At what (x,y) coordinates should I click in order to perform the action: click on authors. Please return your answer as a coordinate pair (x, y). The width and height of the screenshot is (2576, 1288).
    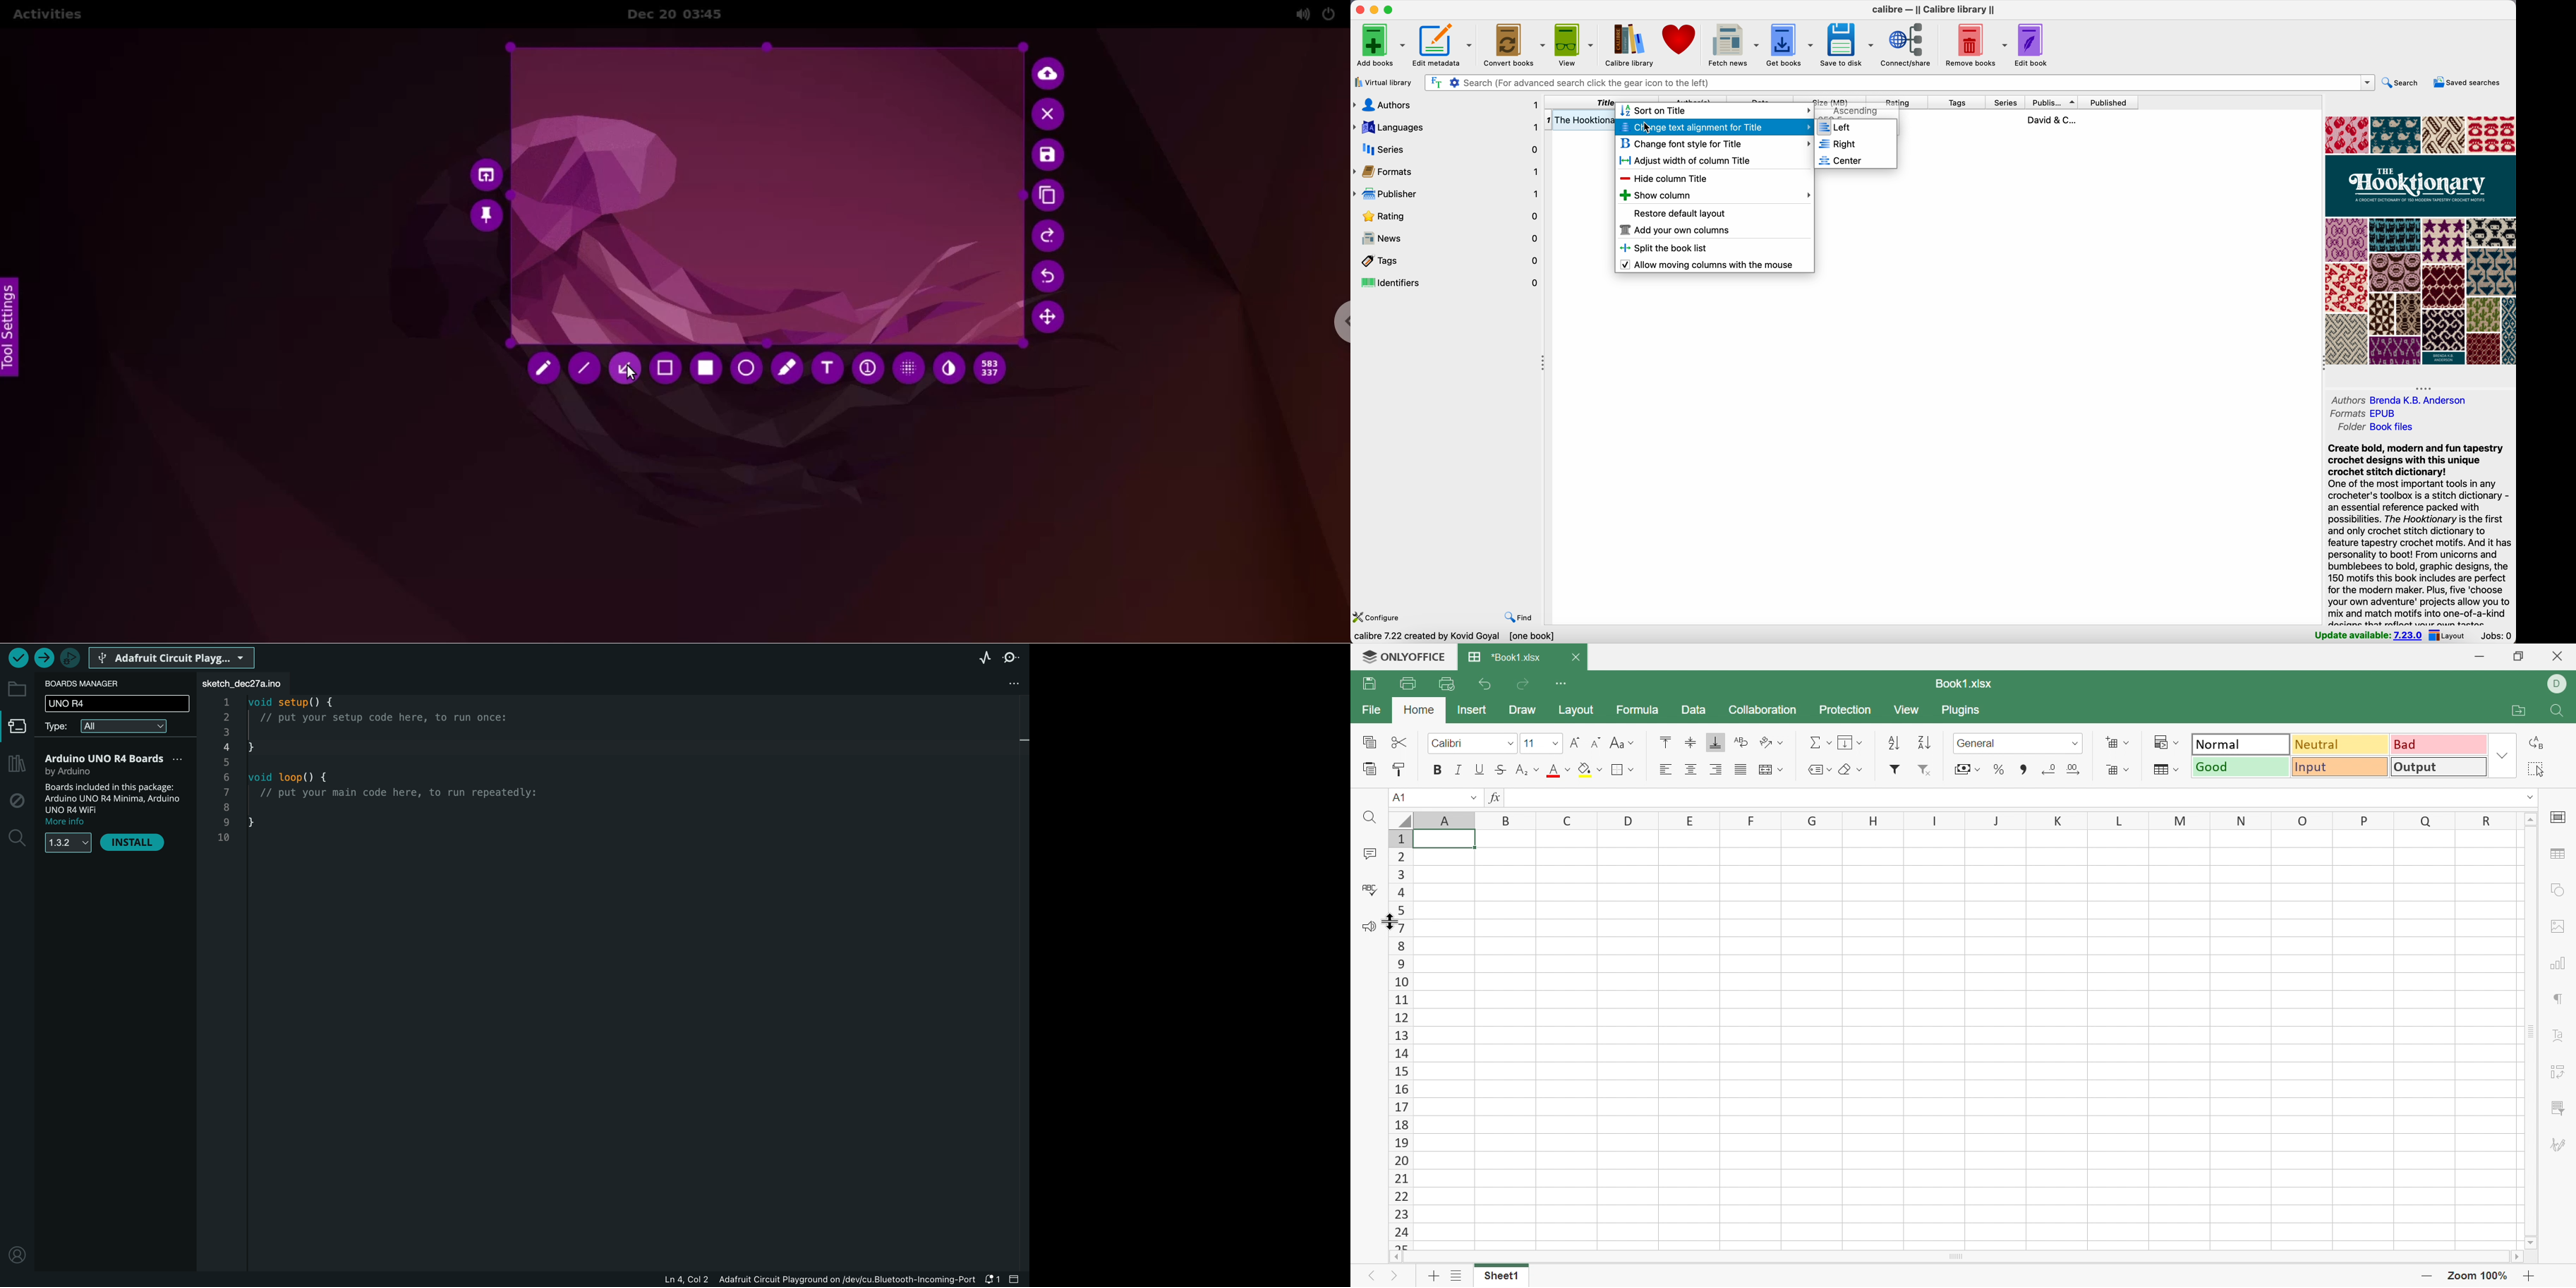
    Looking at the image, I should click on (1446, 105).